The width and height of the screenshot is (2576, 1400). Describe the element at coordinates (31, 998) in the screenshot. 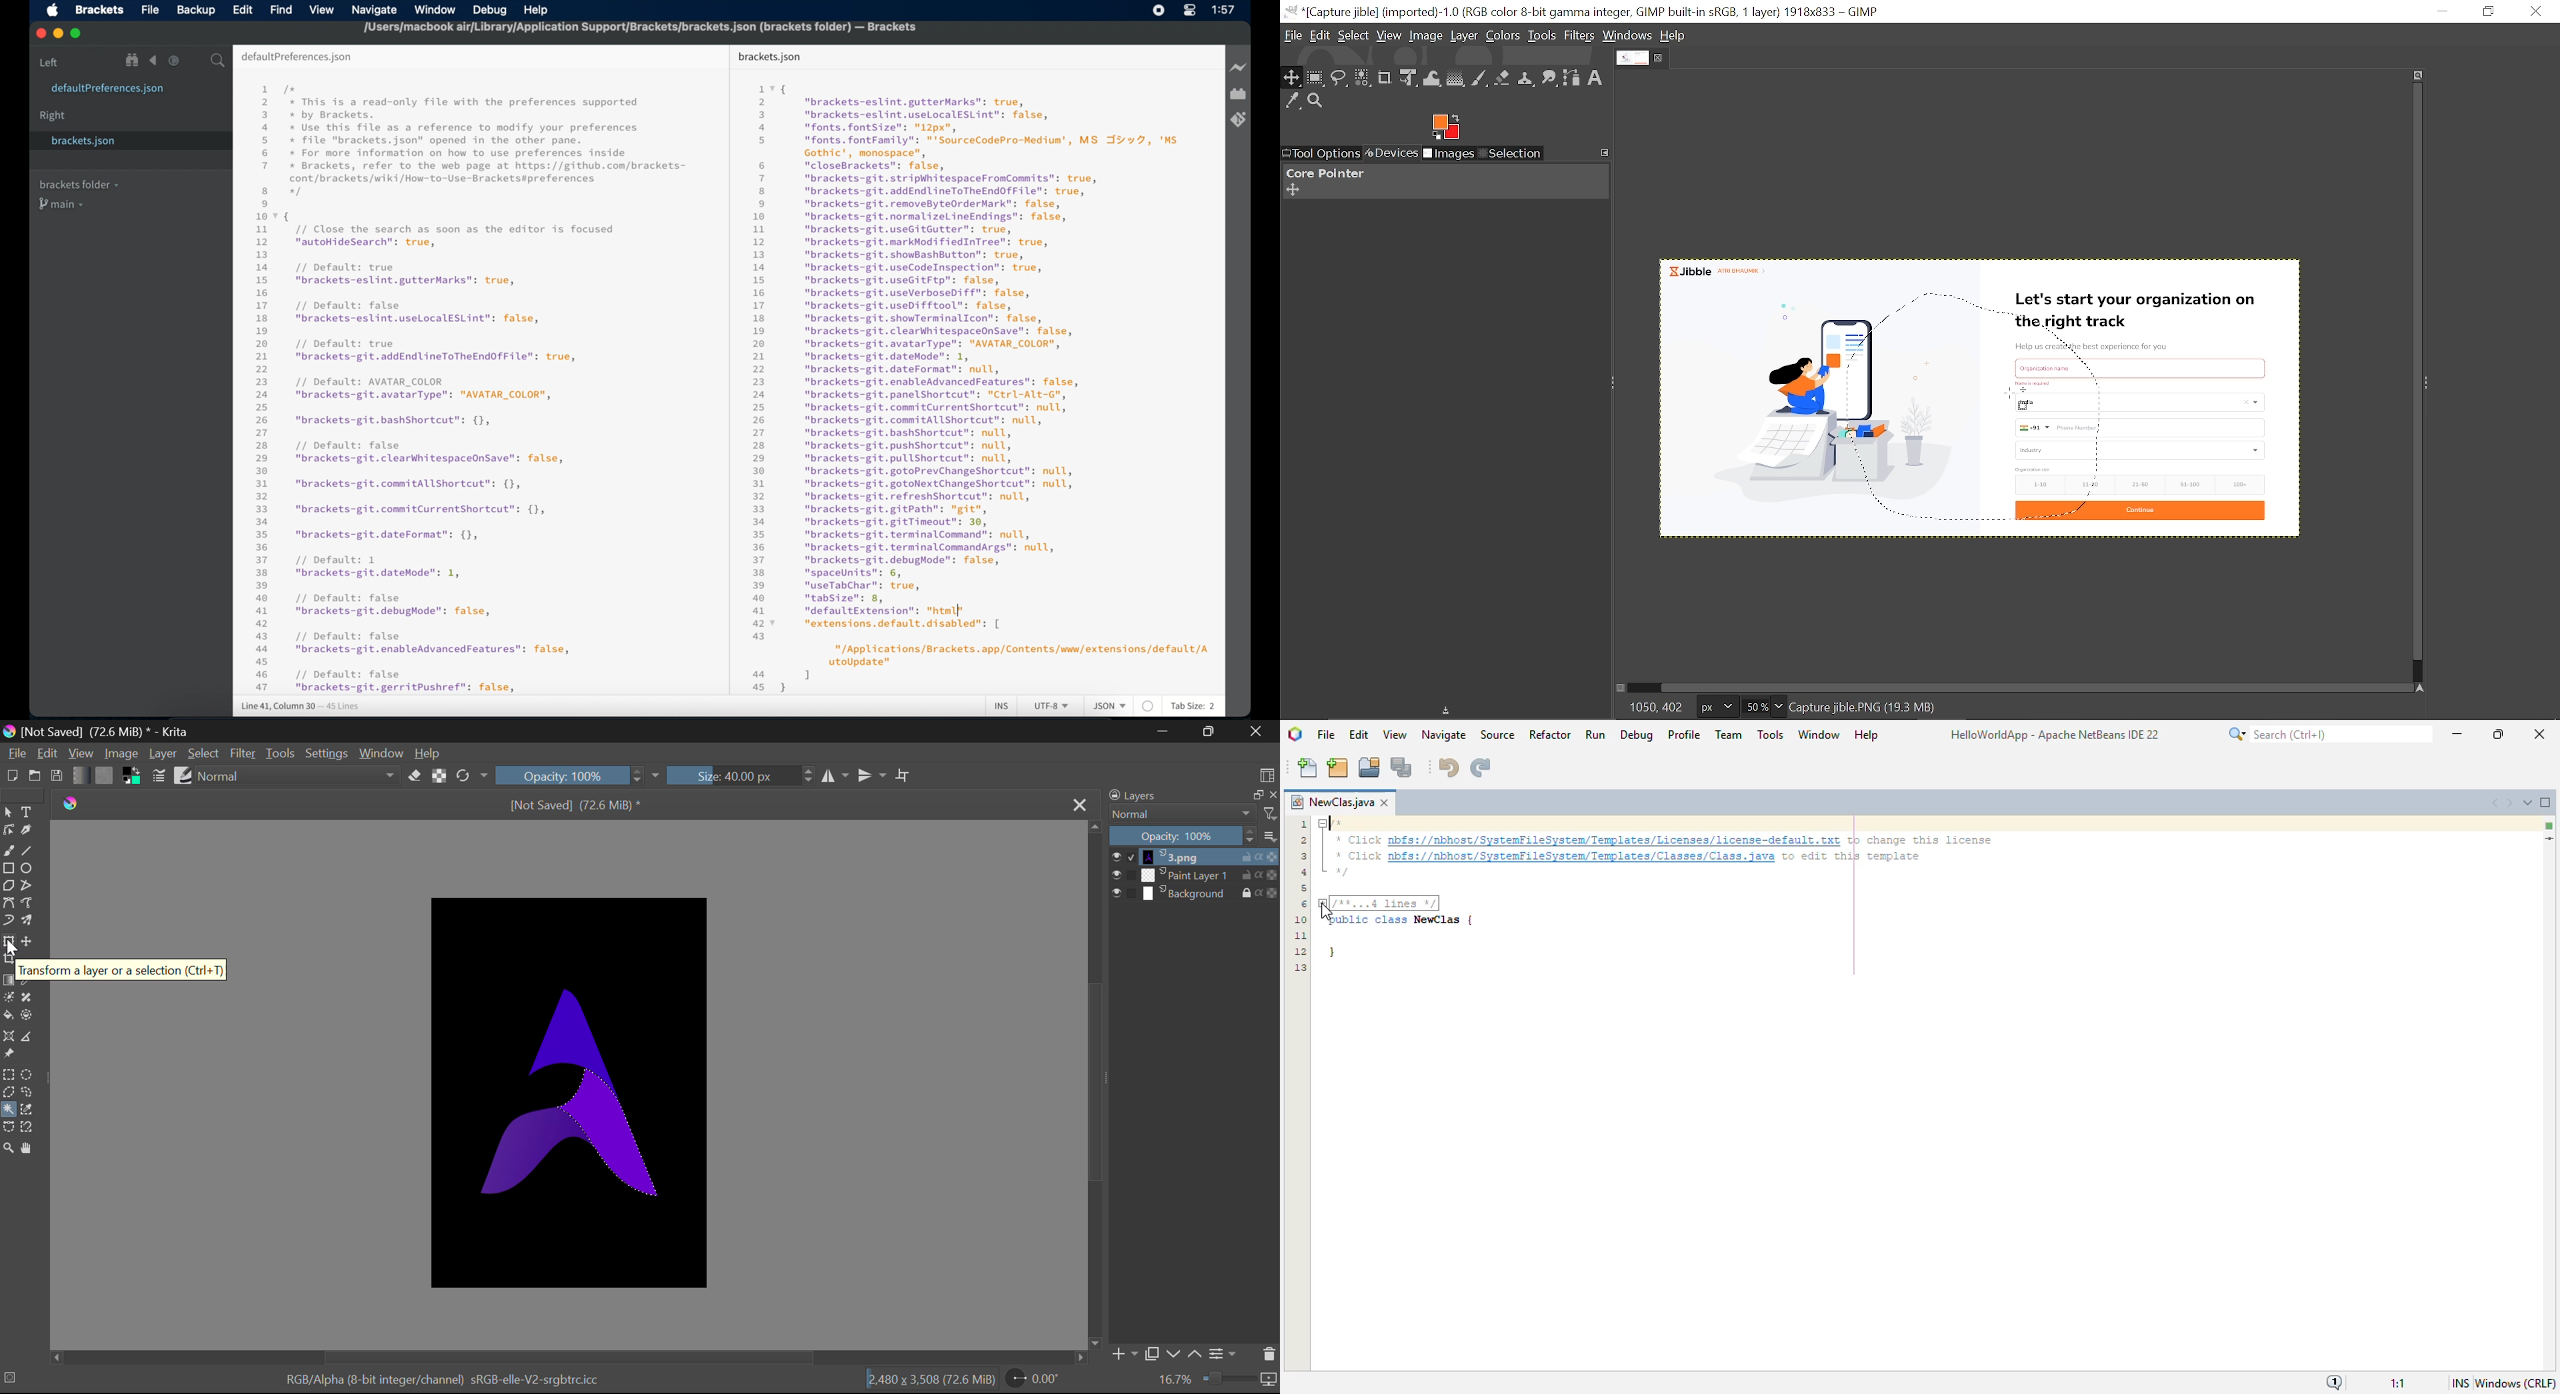

I see `Smart Patch Tool` at that location.